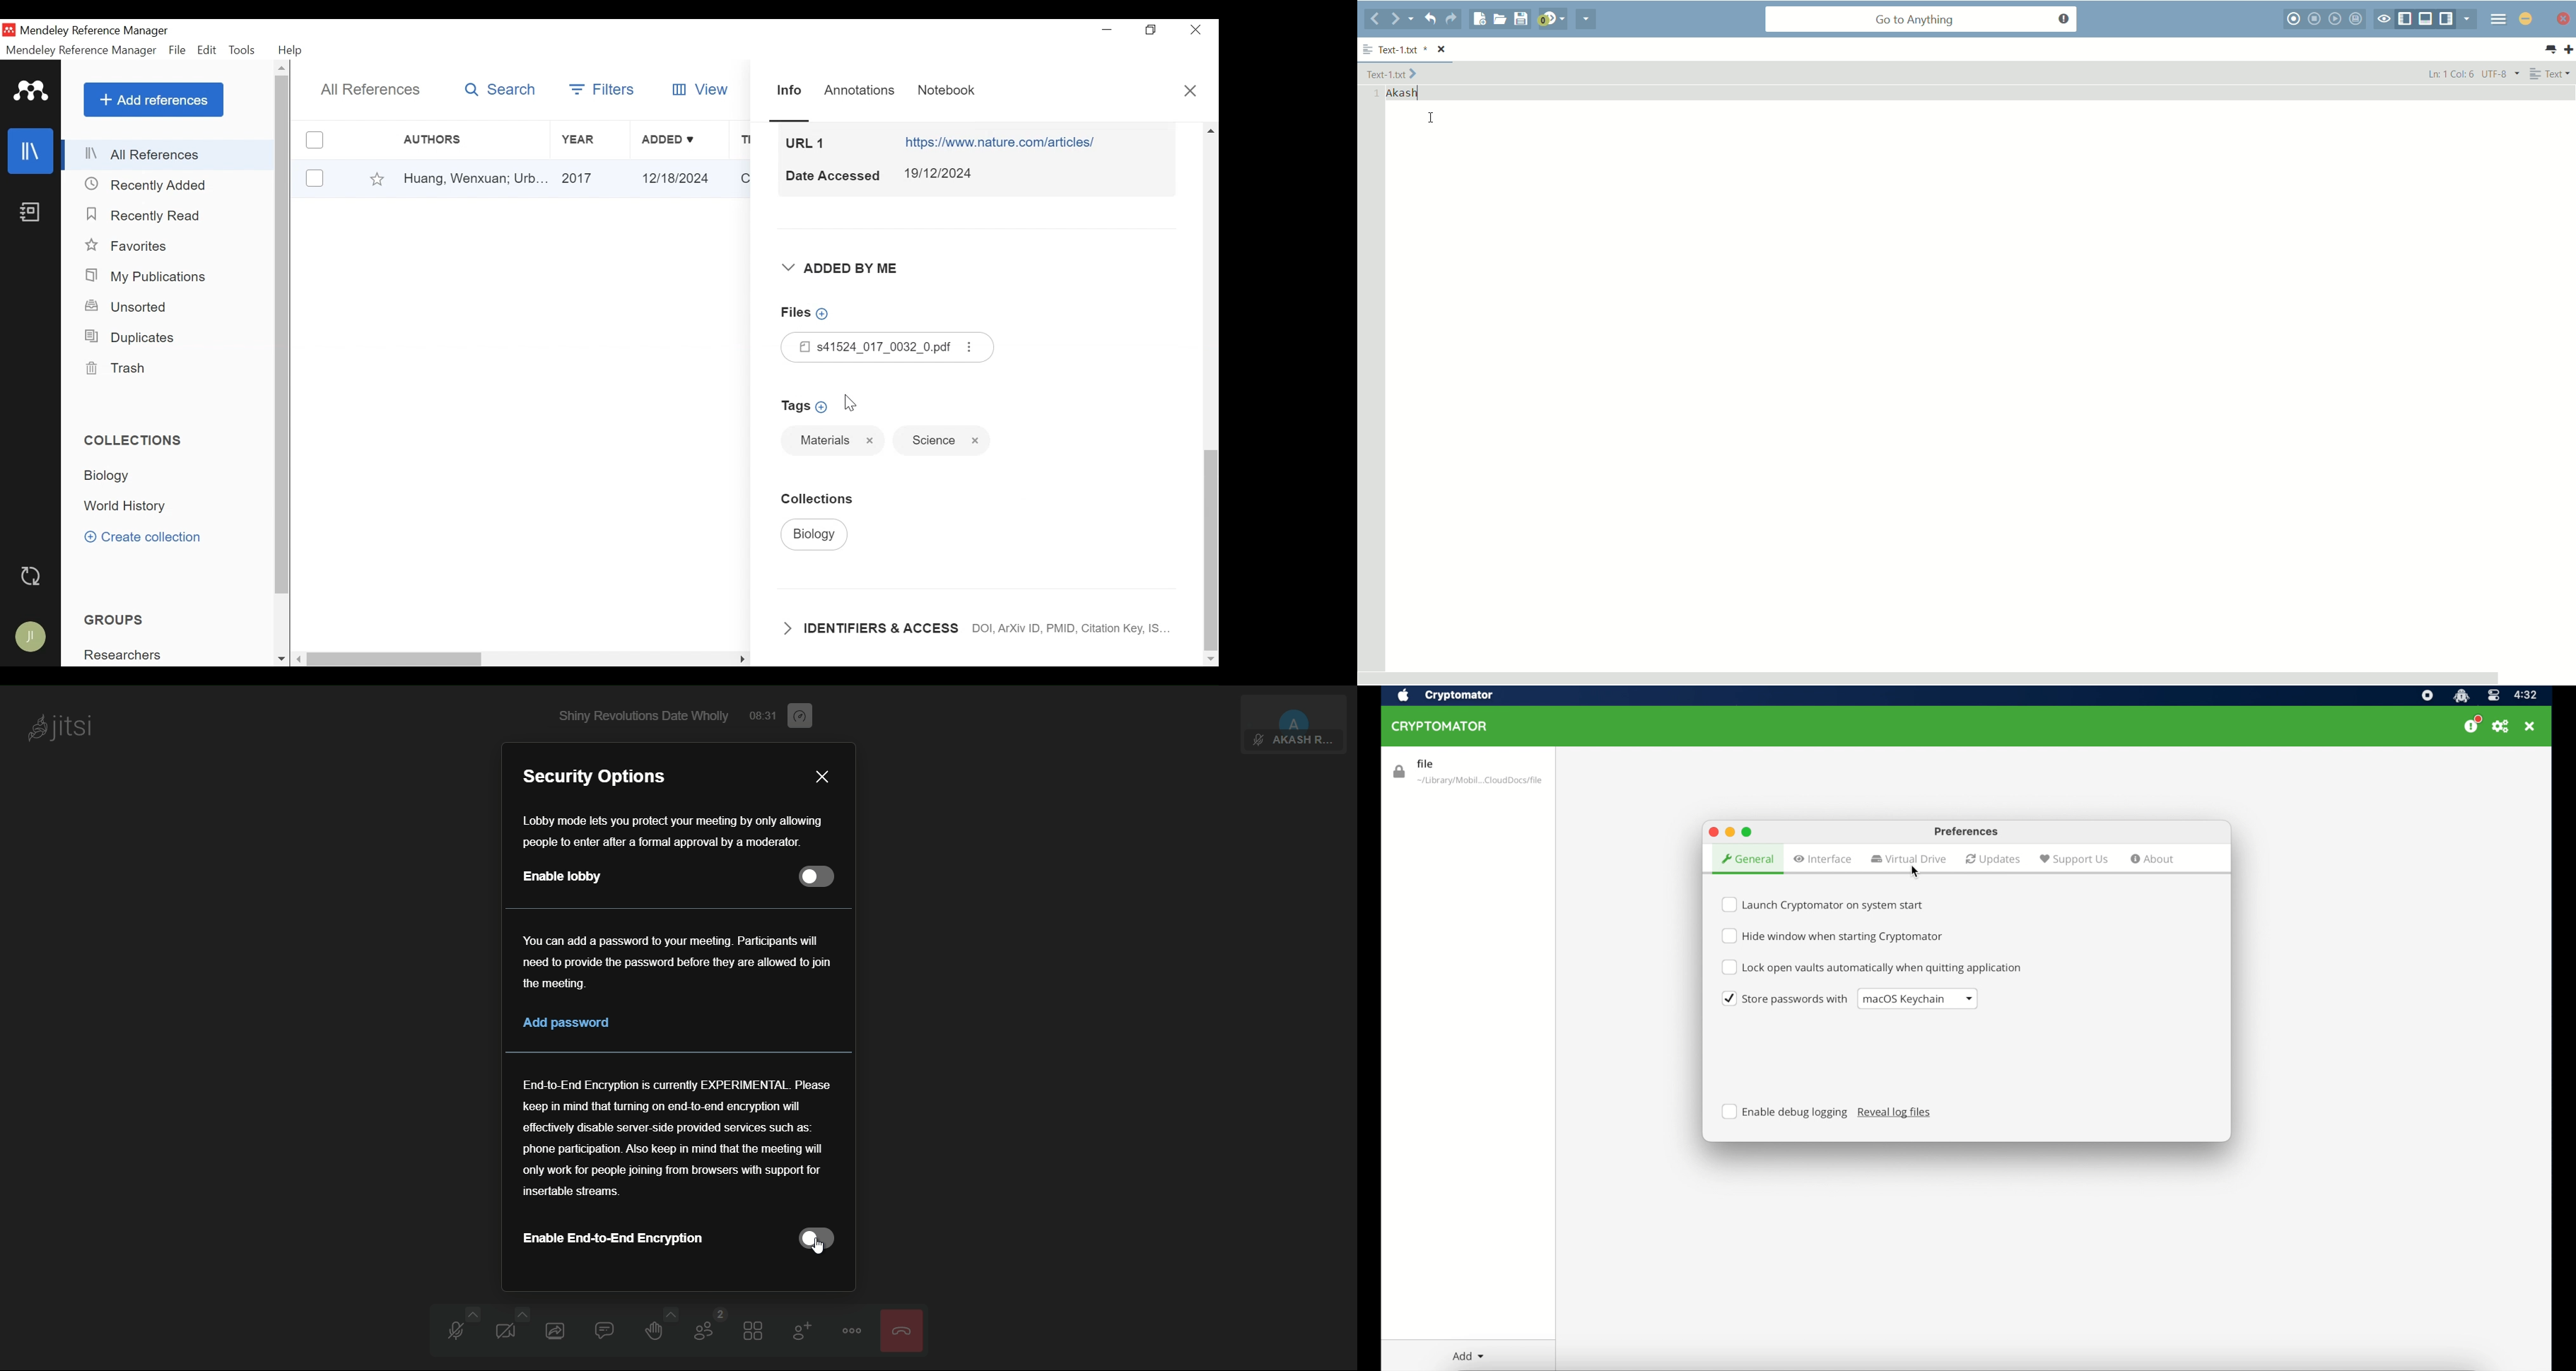 Image resolution: width=2576 pixels, height=1372 pixels. I want to click on Information, so click(787, 89).